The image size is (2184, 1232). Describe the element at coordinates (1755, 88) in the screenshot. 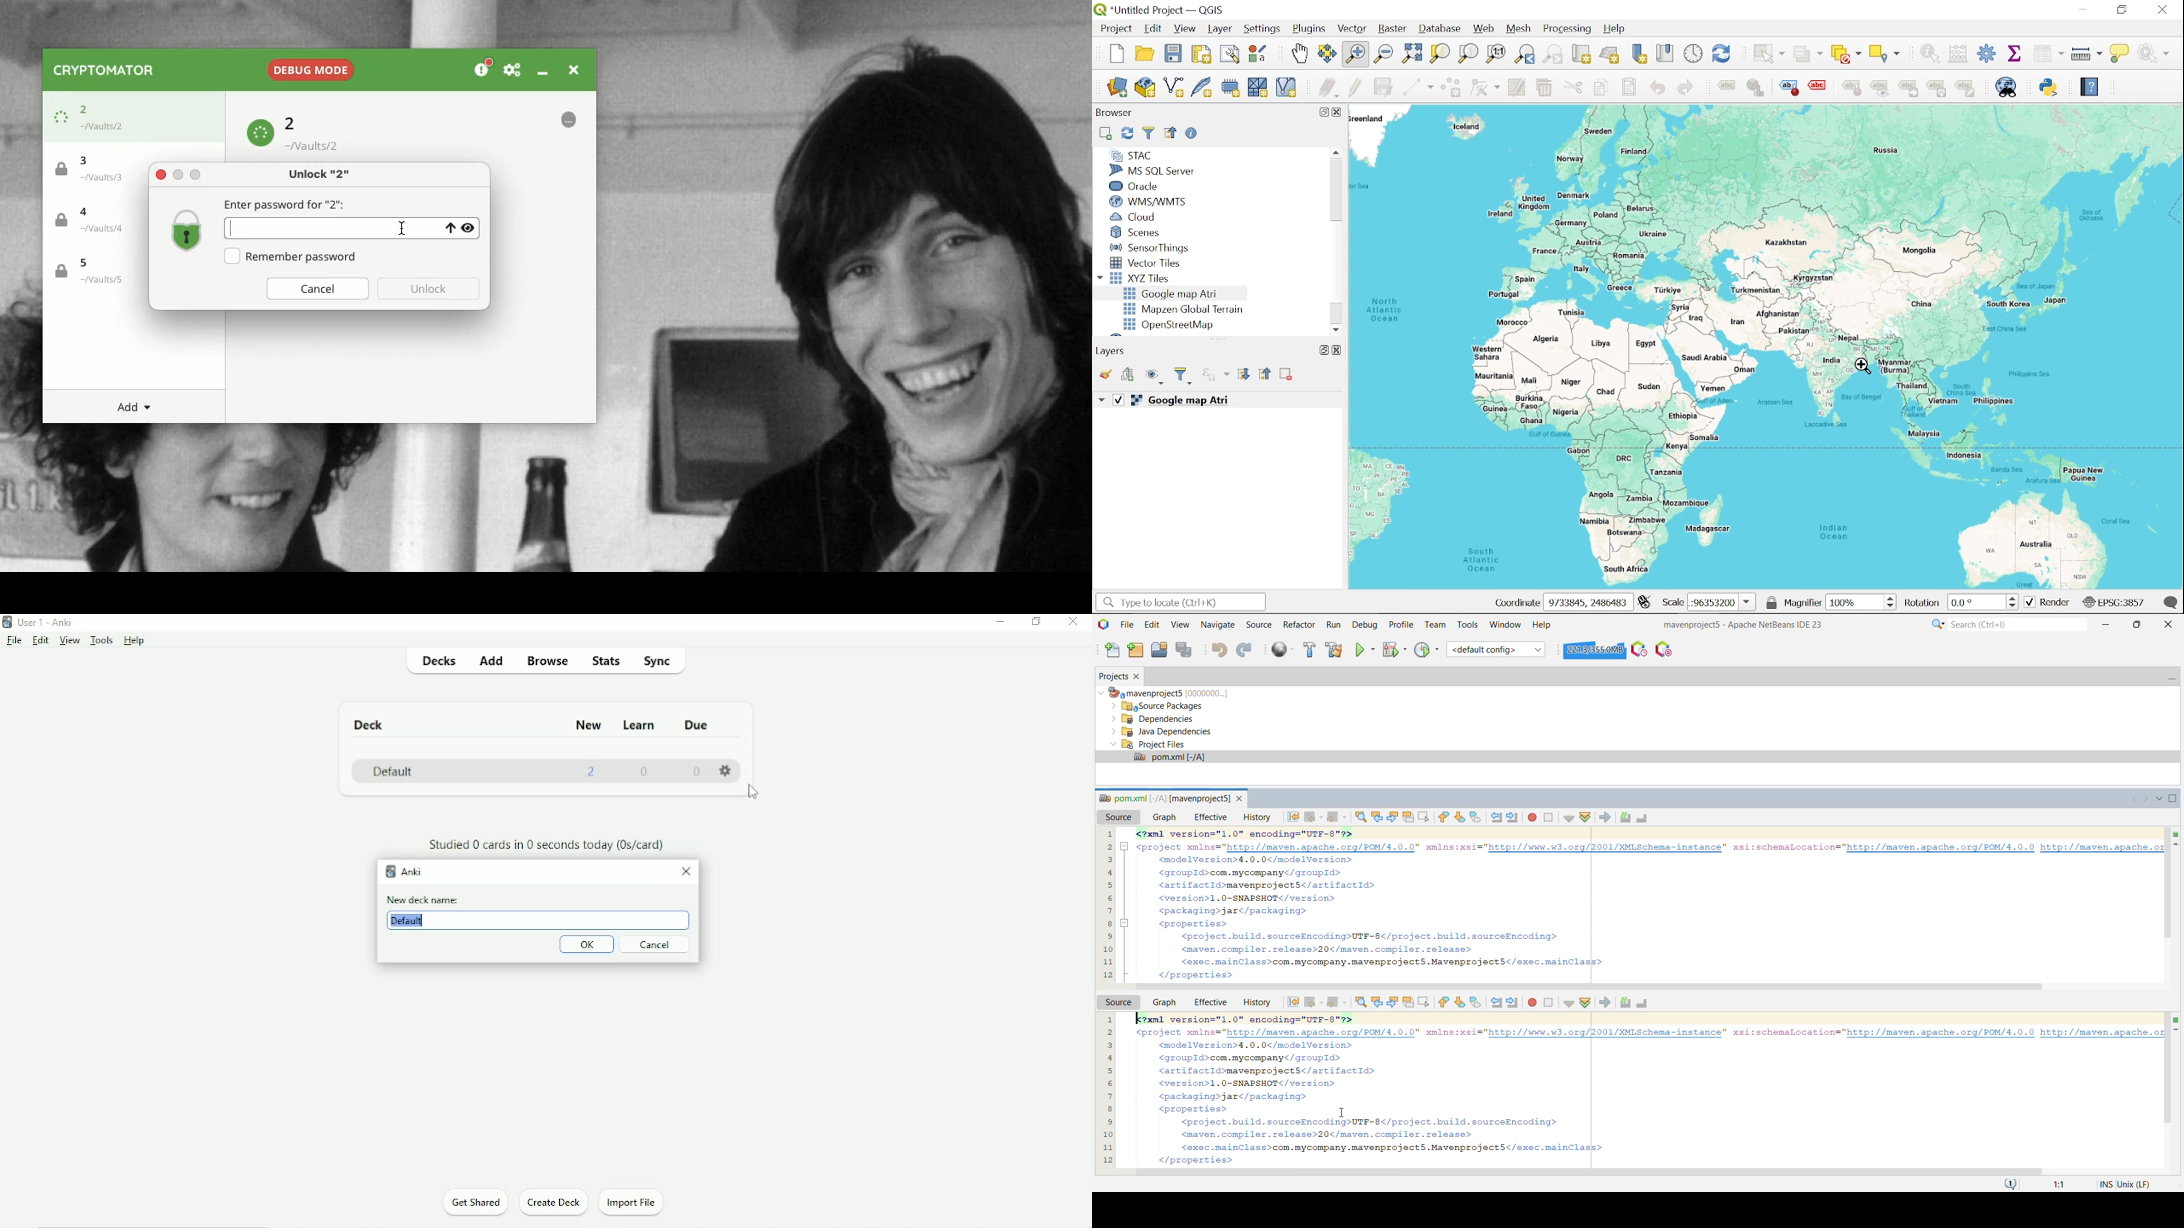

I see `Layer diagram options` at that location.